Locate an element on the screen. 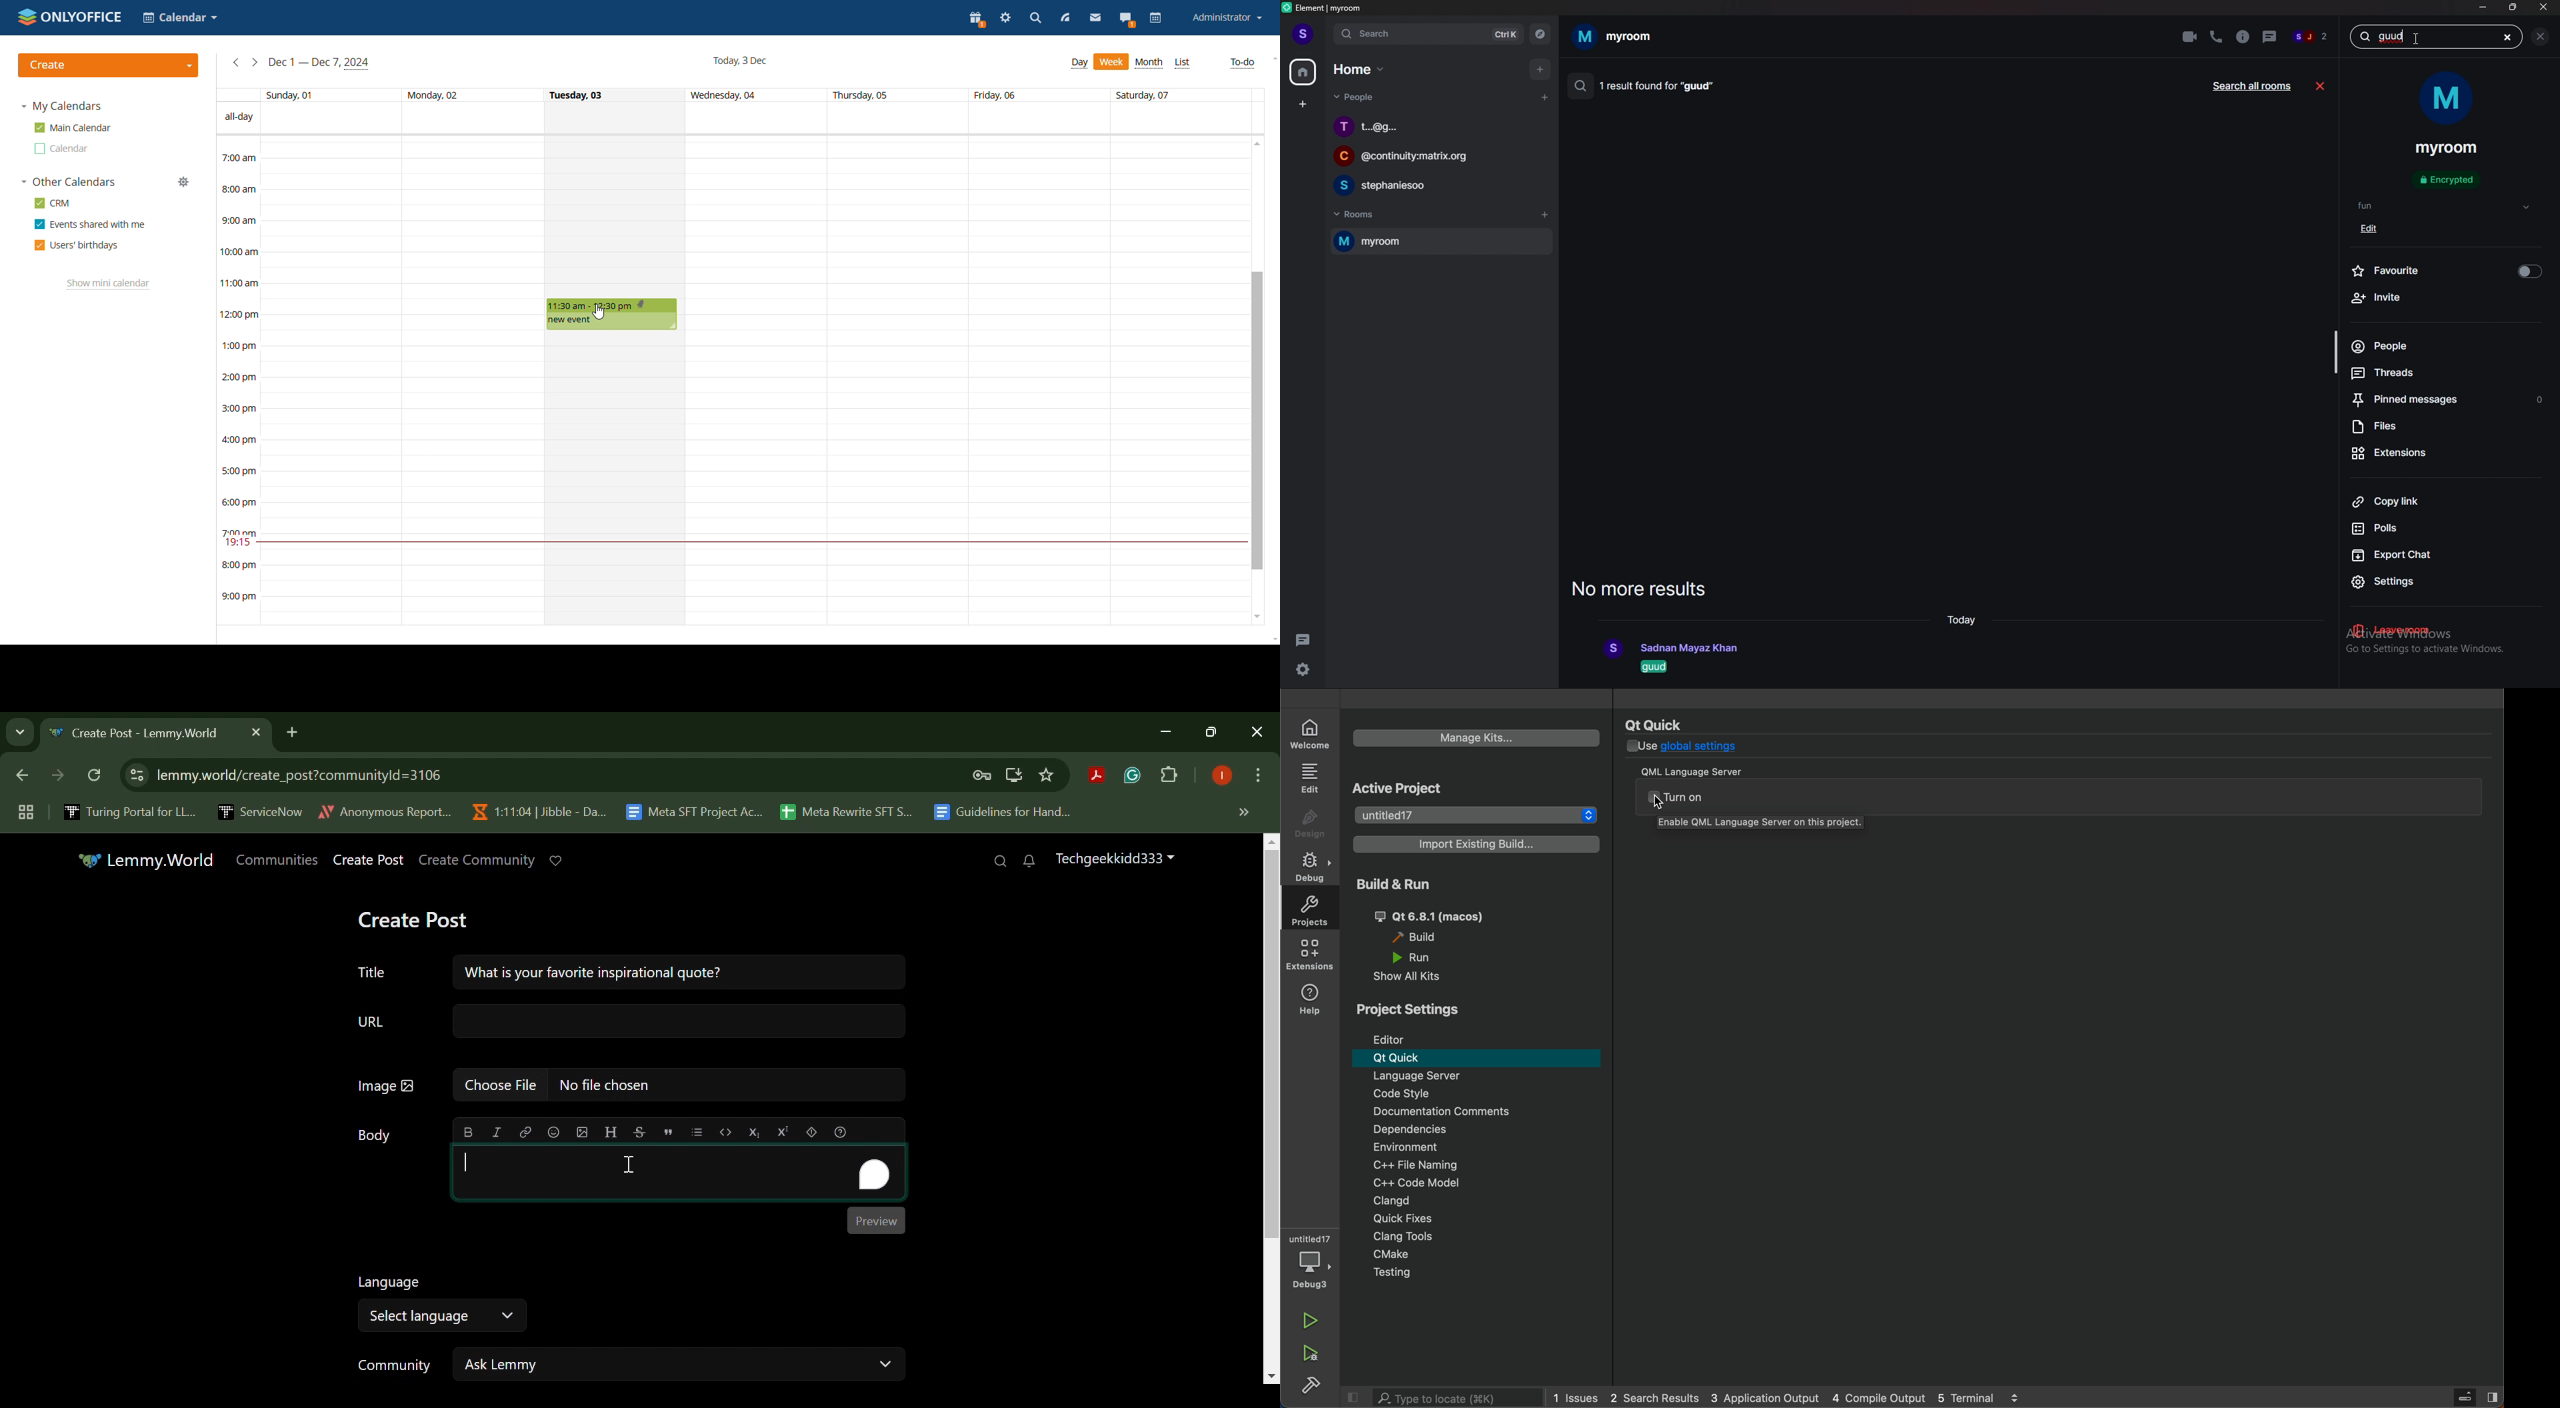  Administrator is located at coordinates (1227, 17).